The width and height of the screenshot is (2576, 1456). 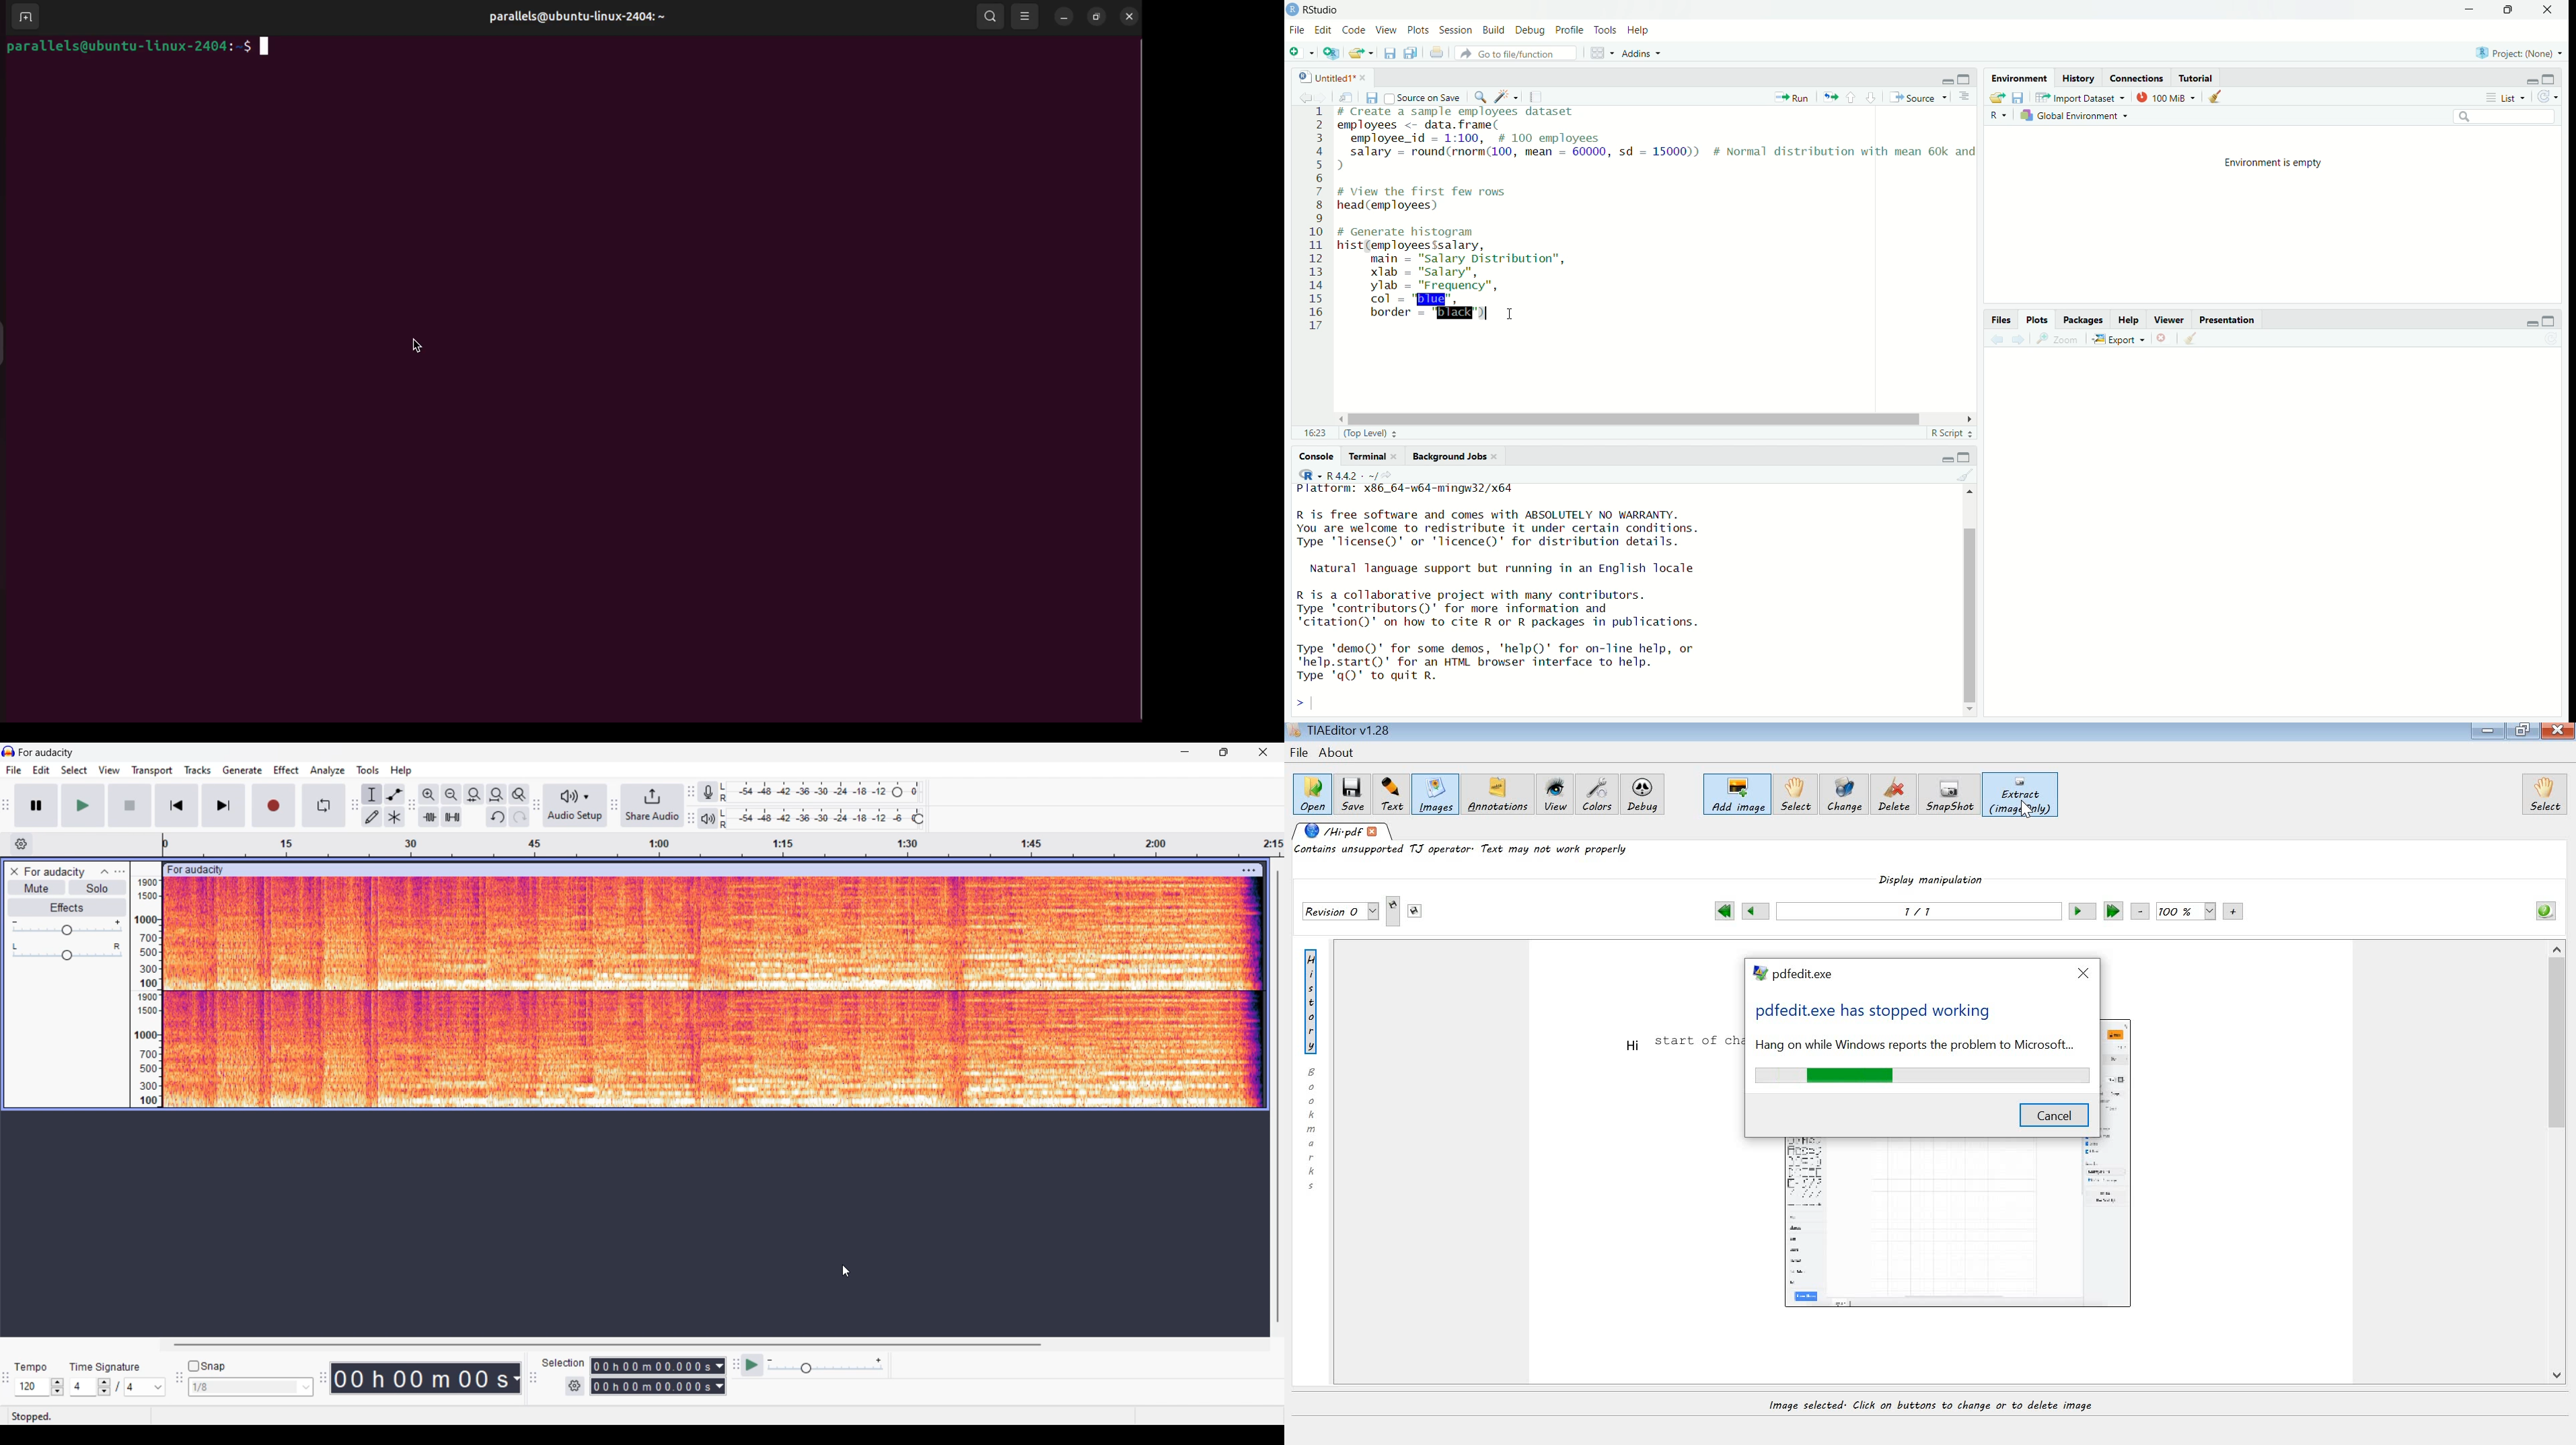 What do you see at coordinates (401, 771) in the screenshot?
I see `Help menu` at bounding box center [401, 771].